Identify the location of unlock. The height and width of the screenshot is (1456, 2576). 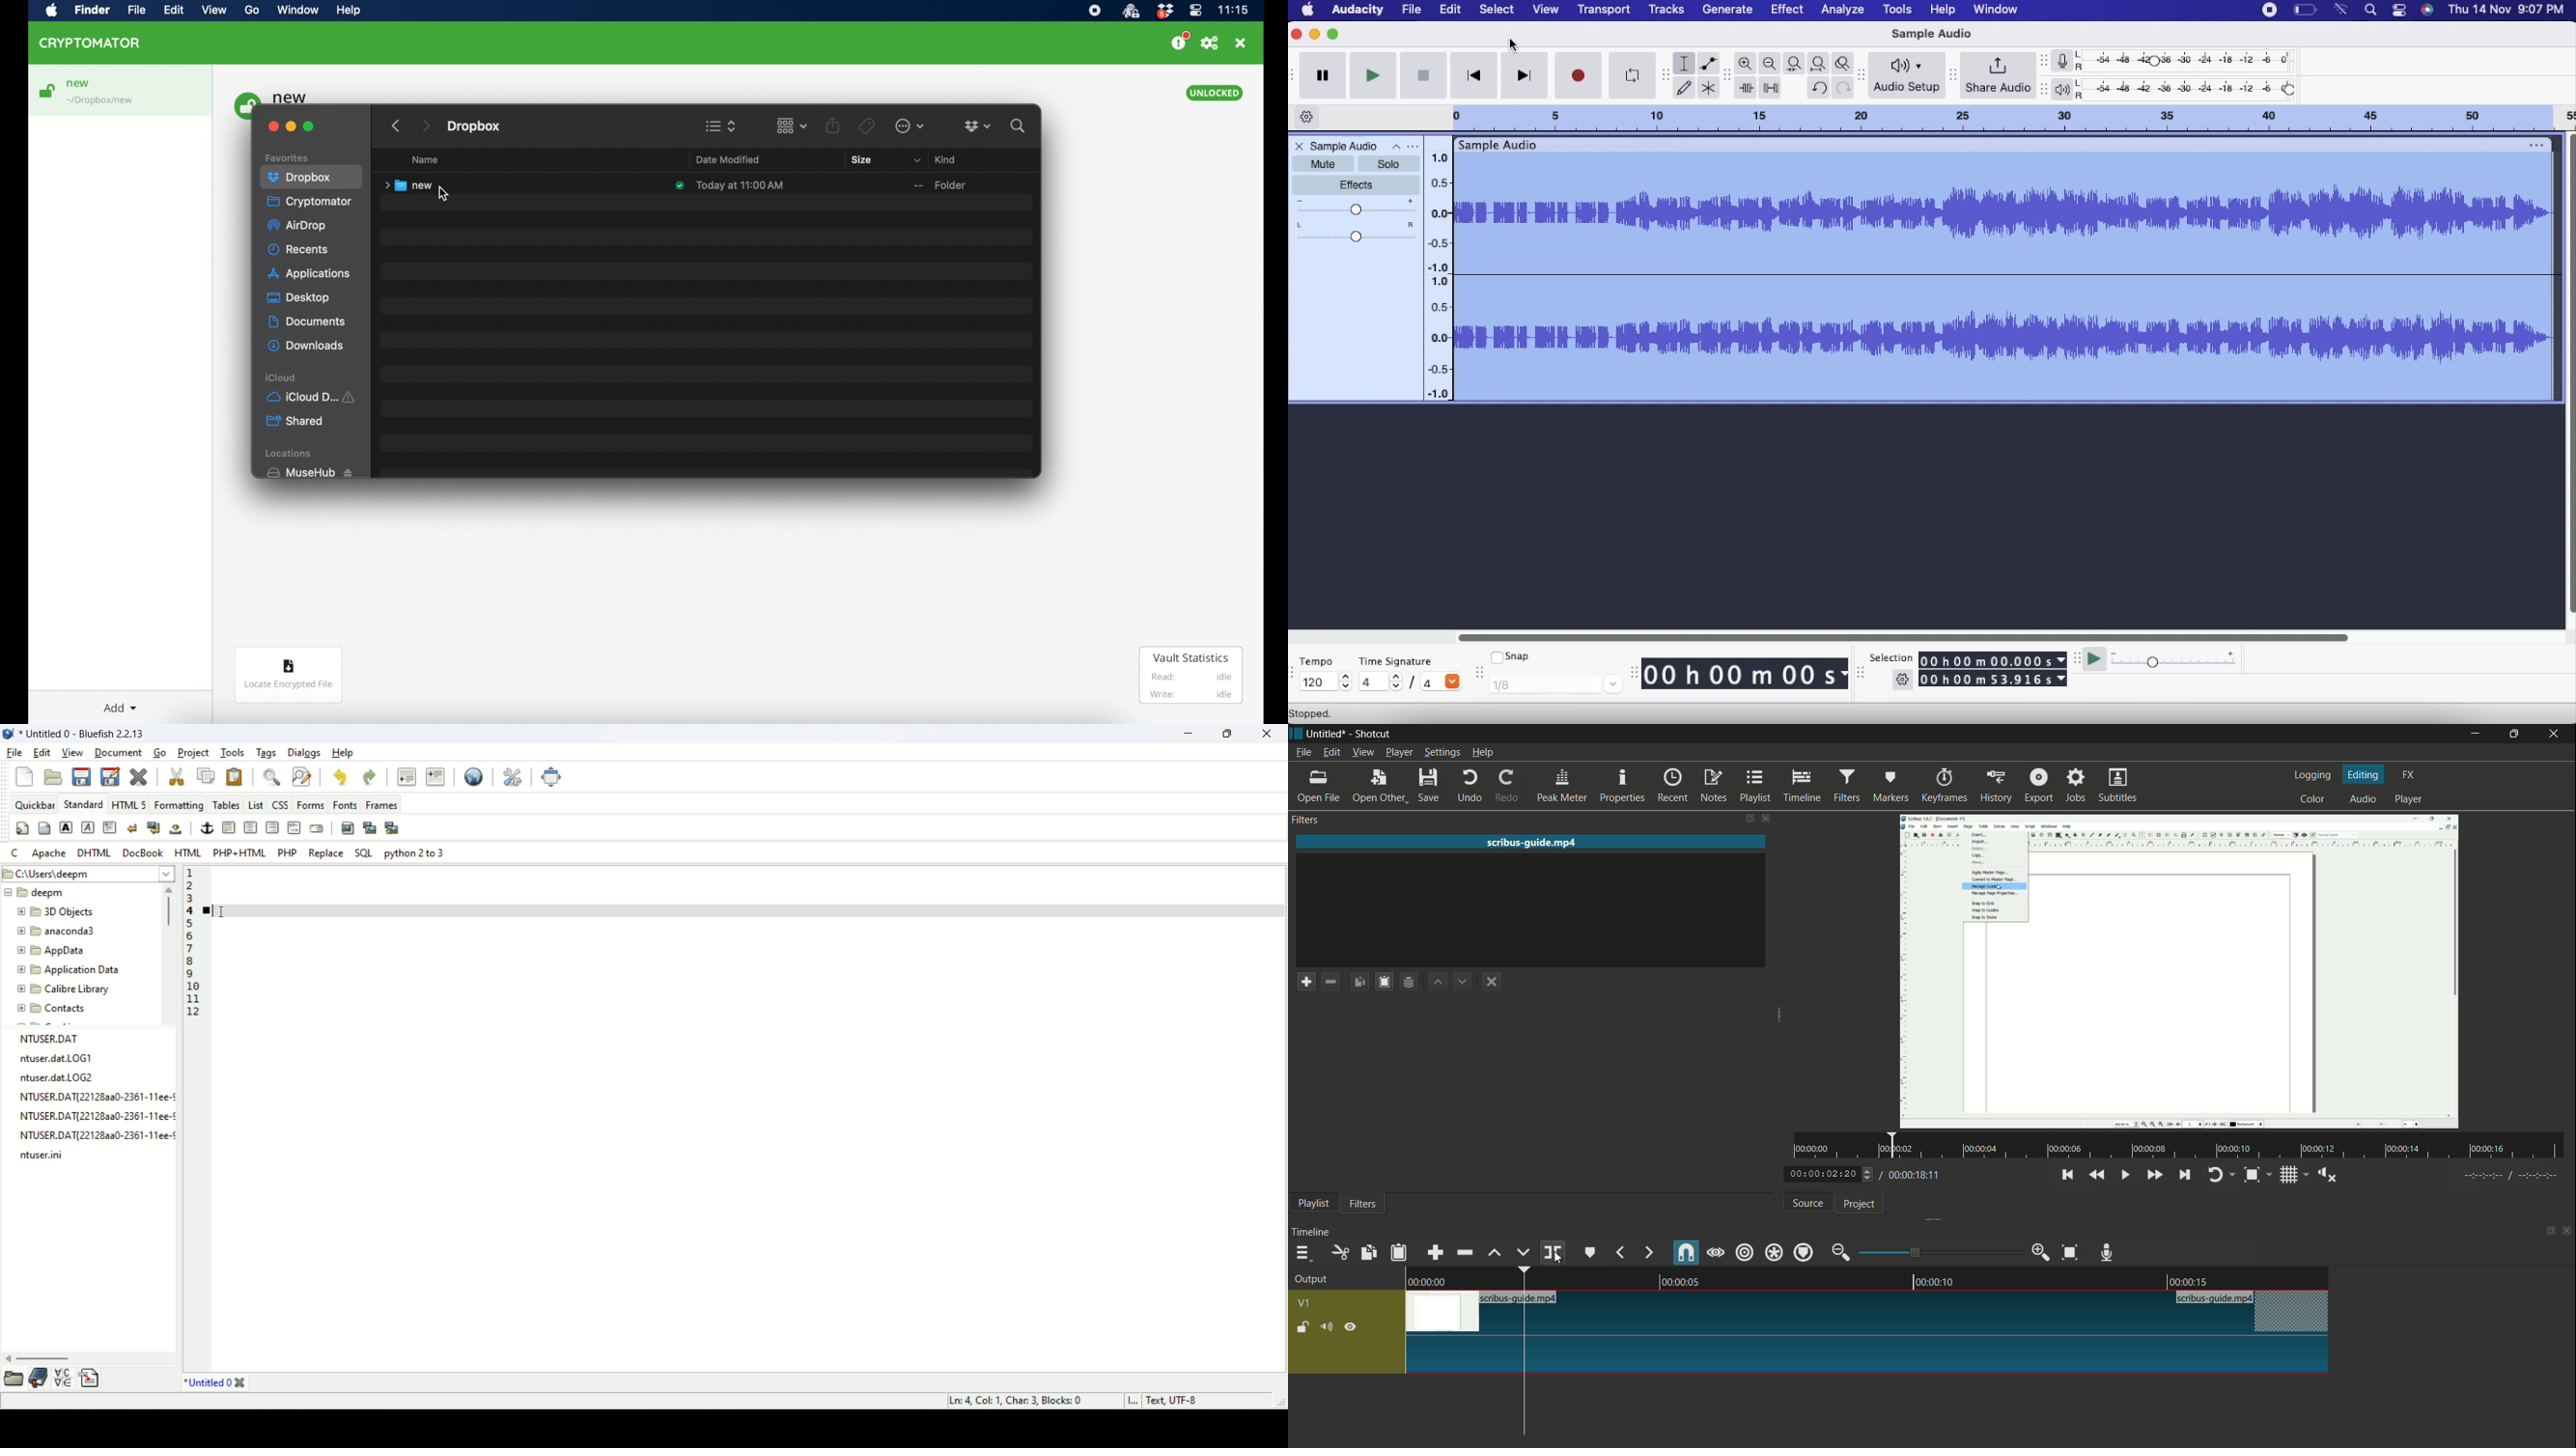
(46, 90).